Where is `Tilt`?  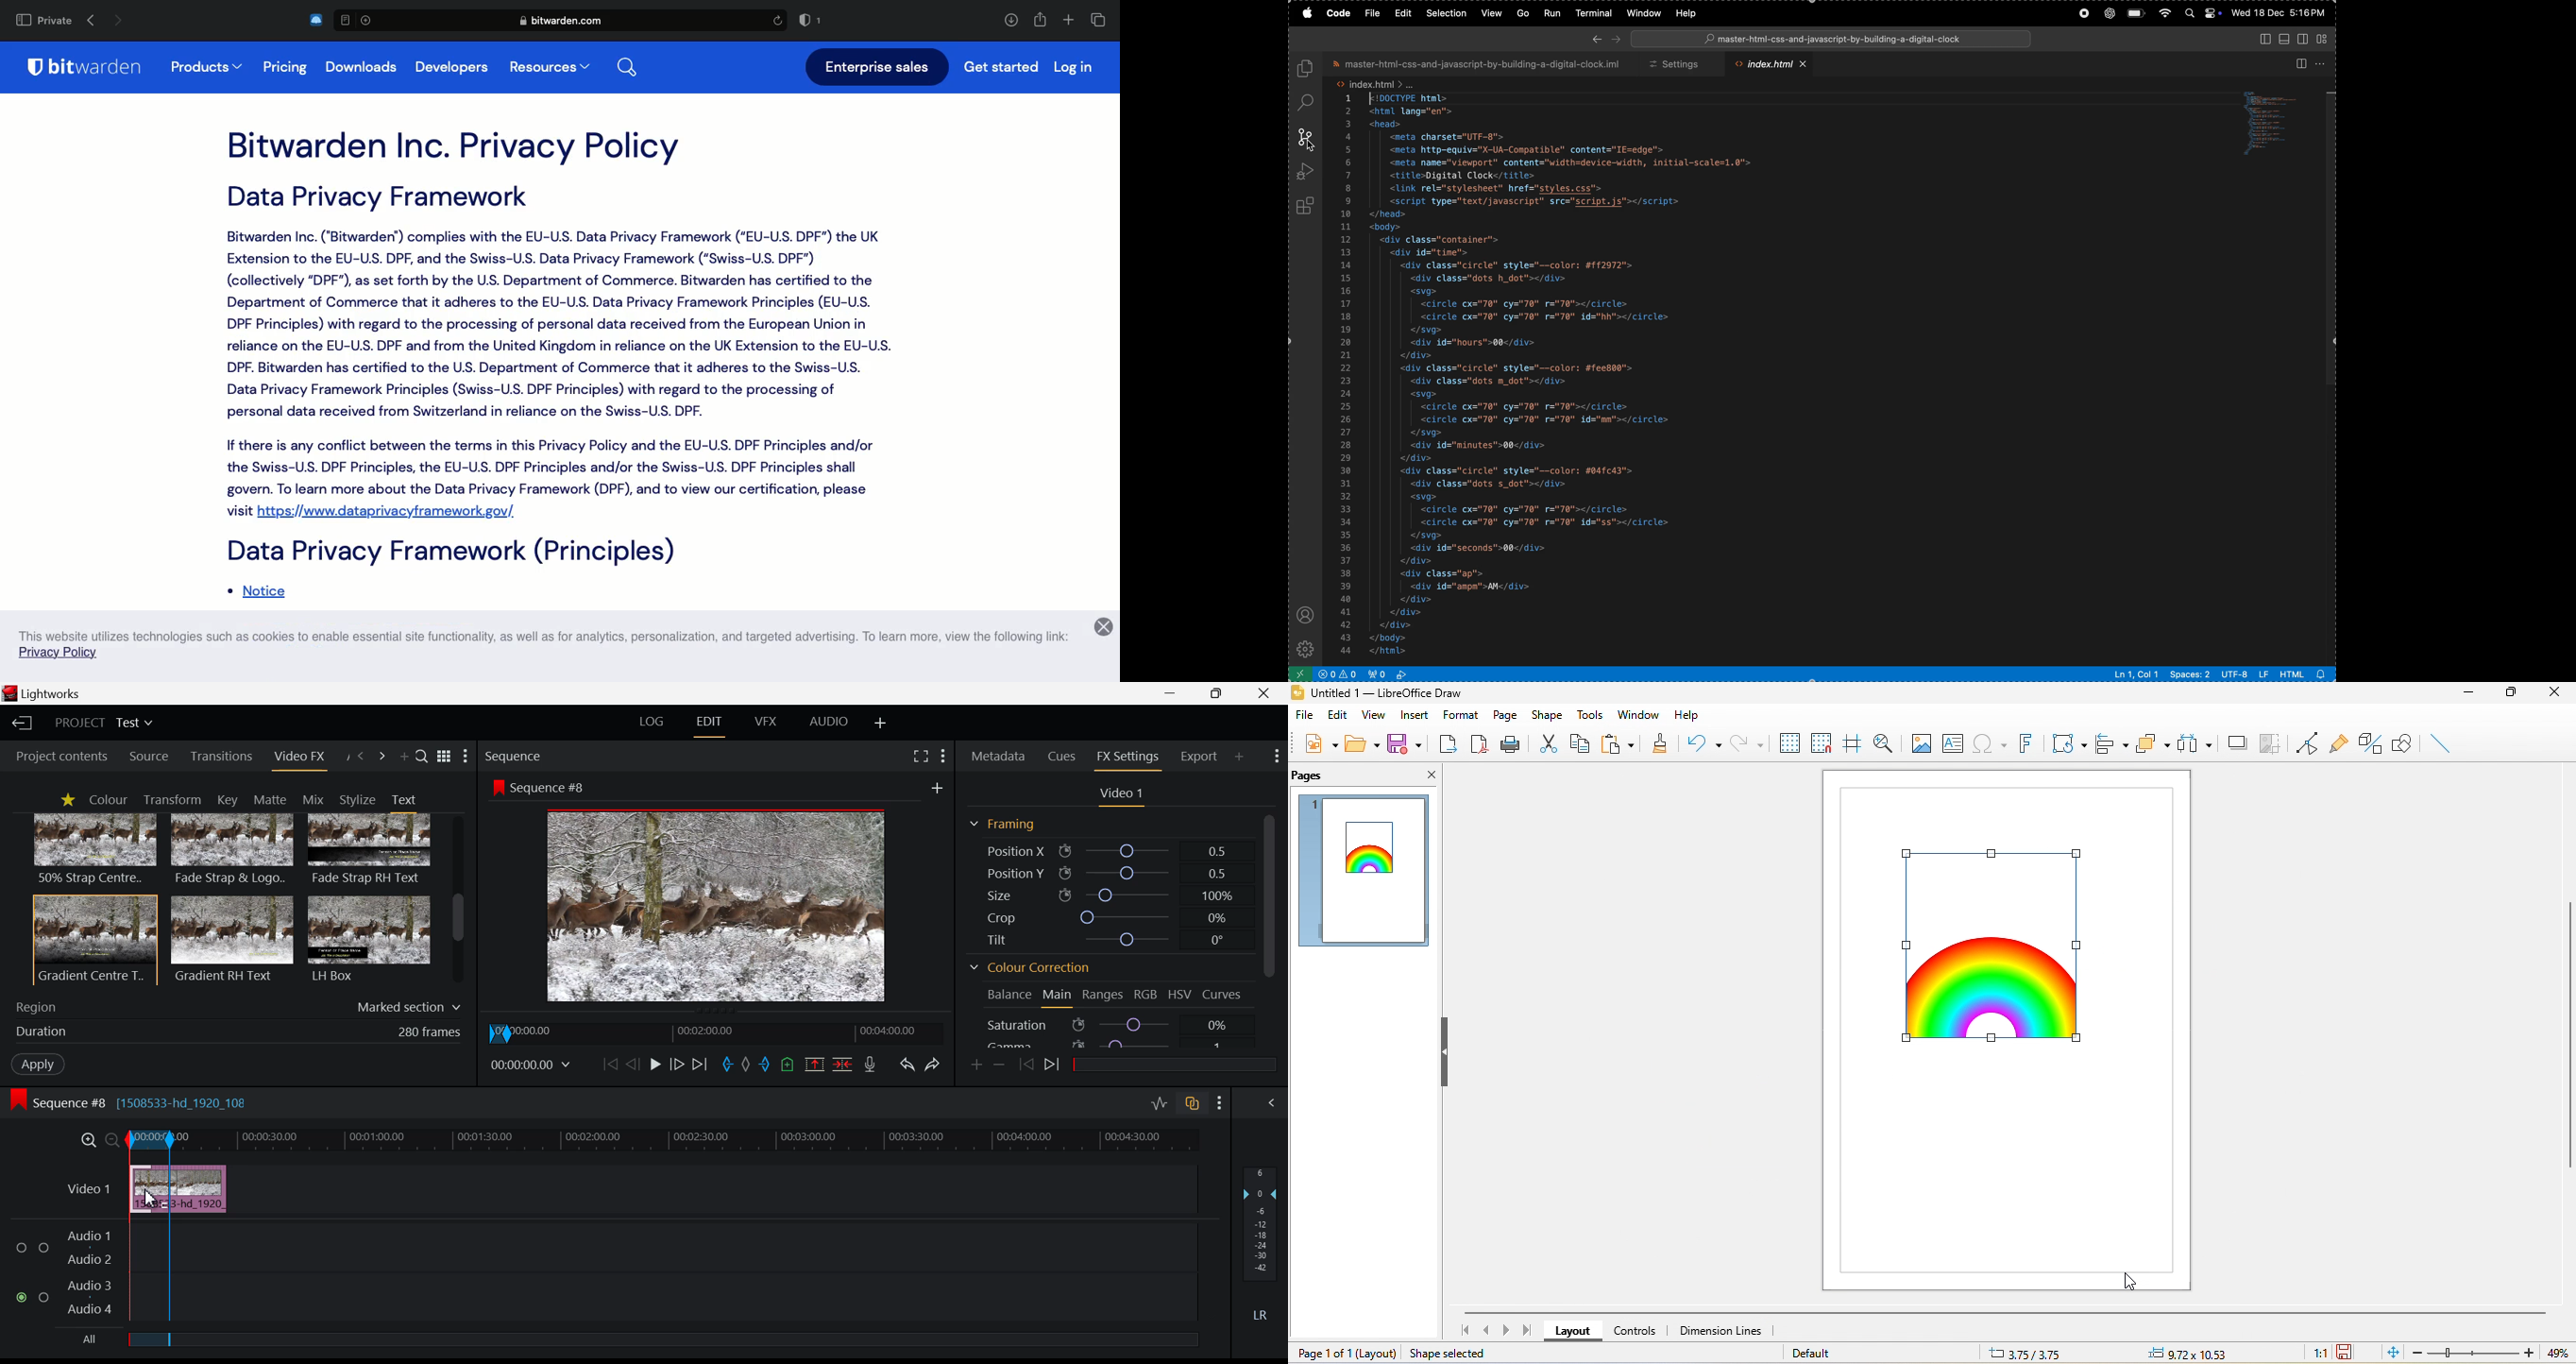
Tilt is located at coordinates (1111, 939).